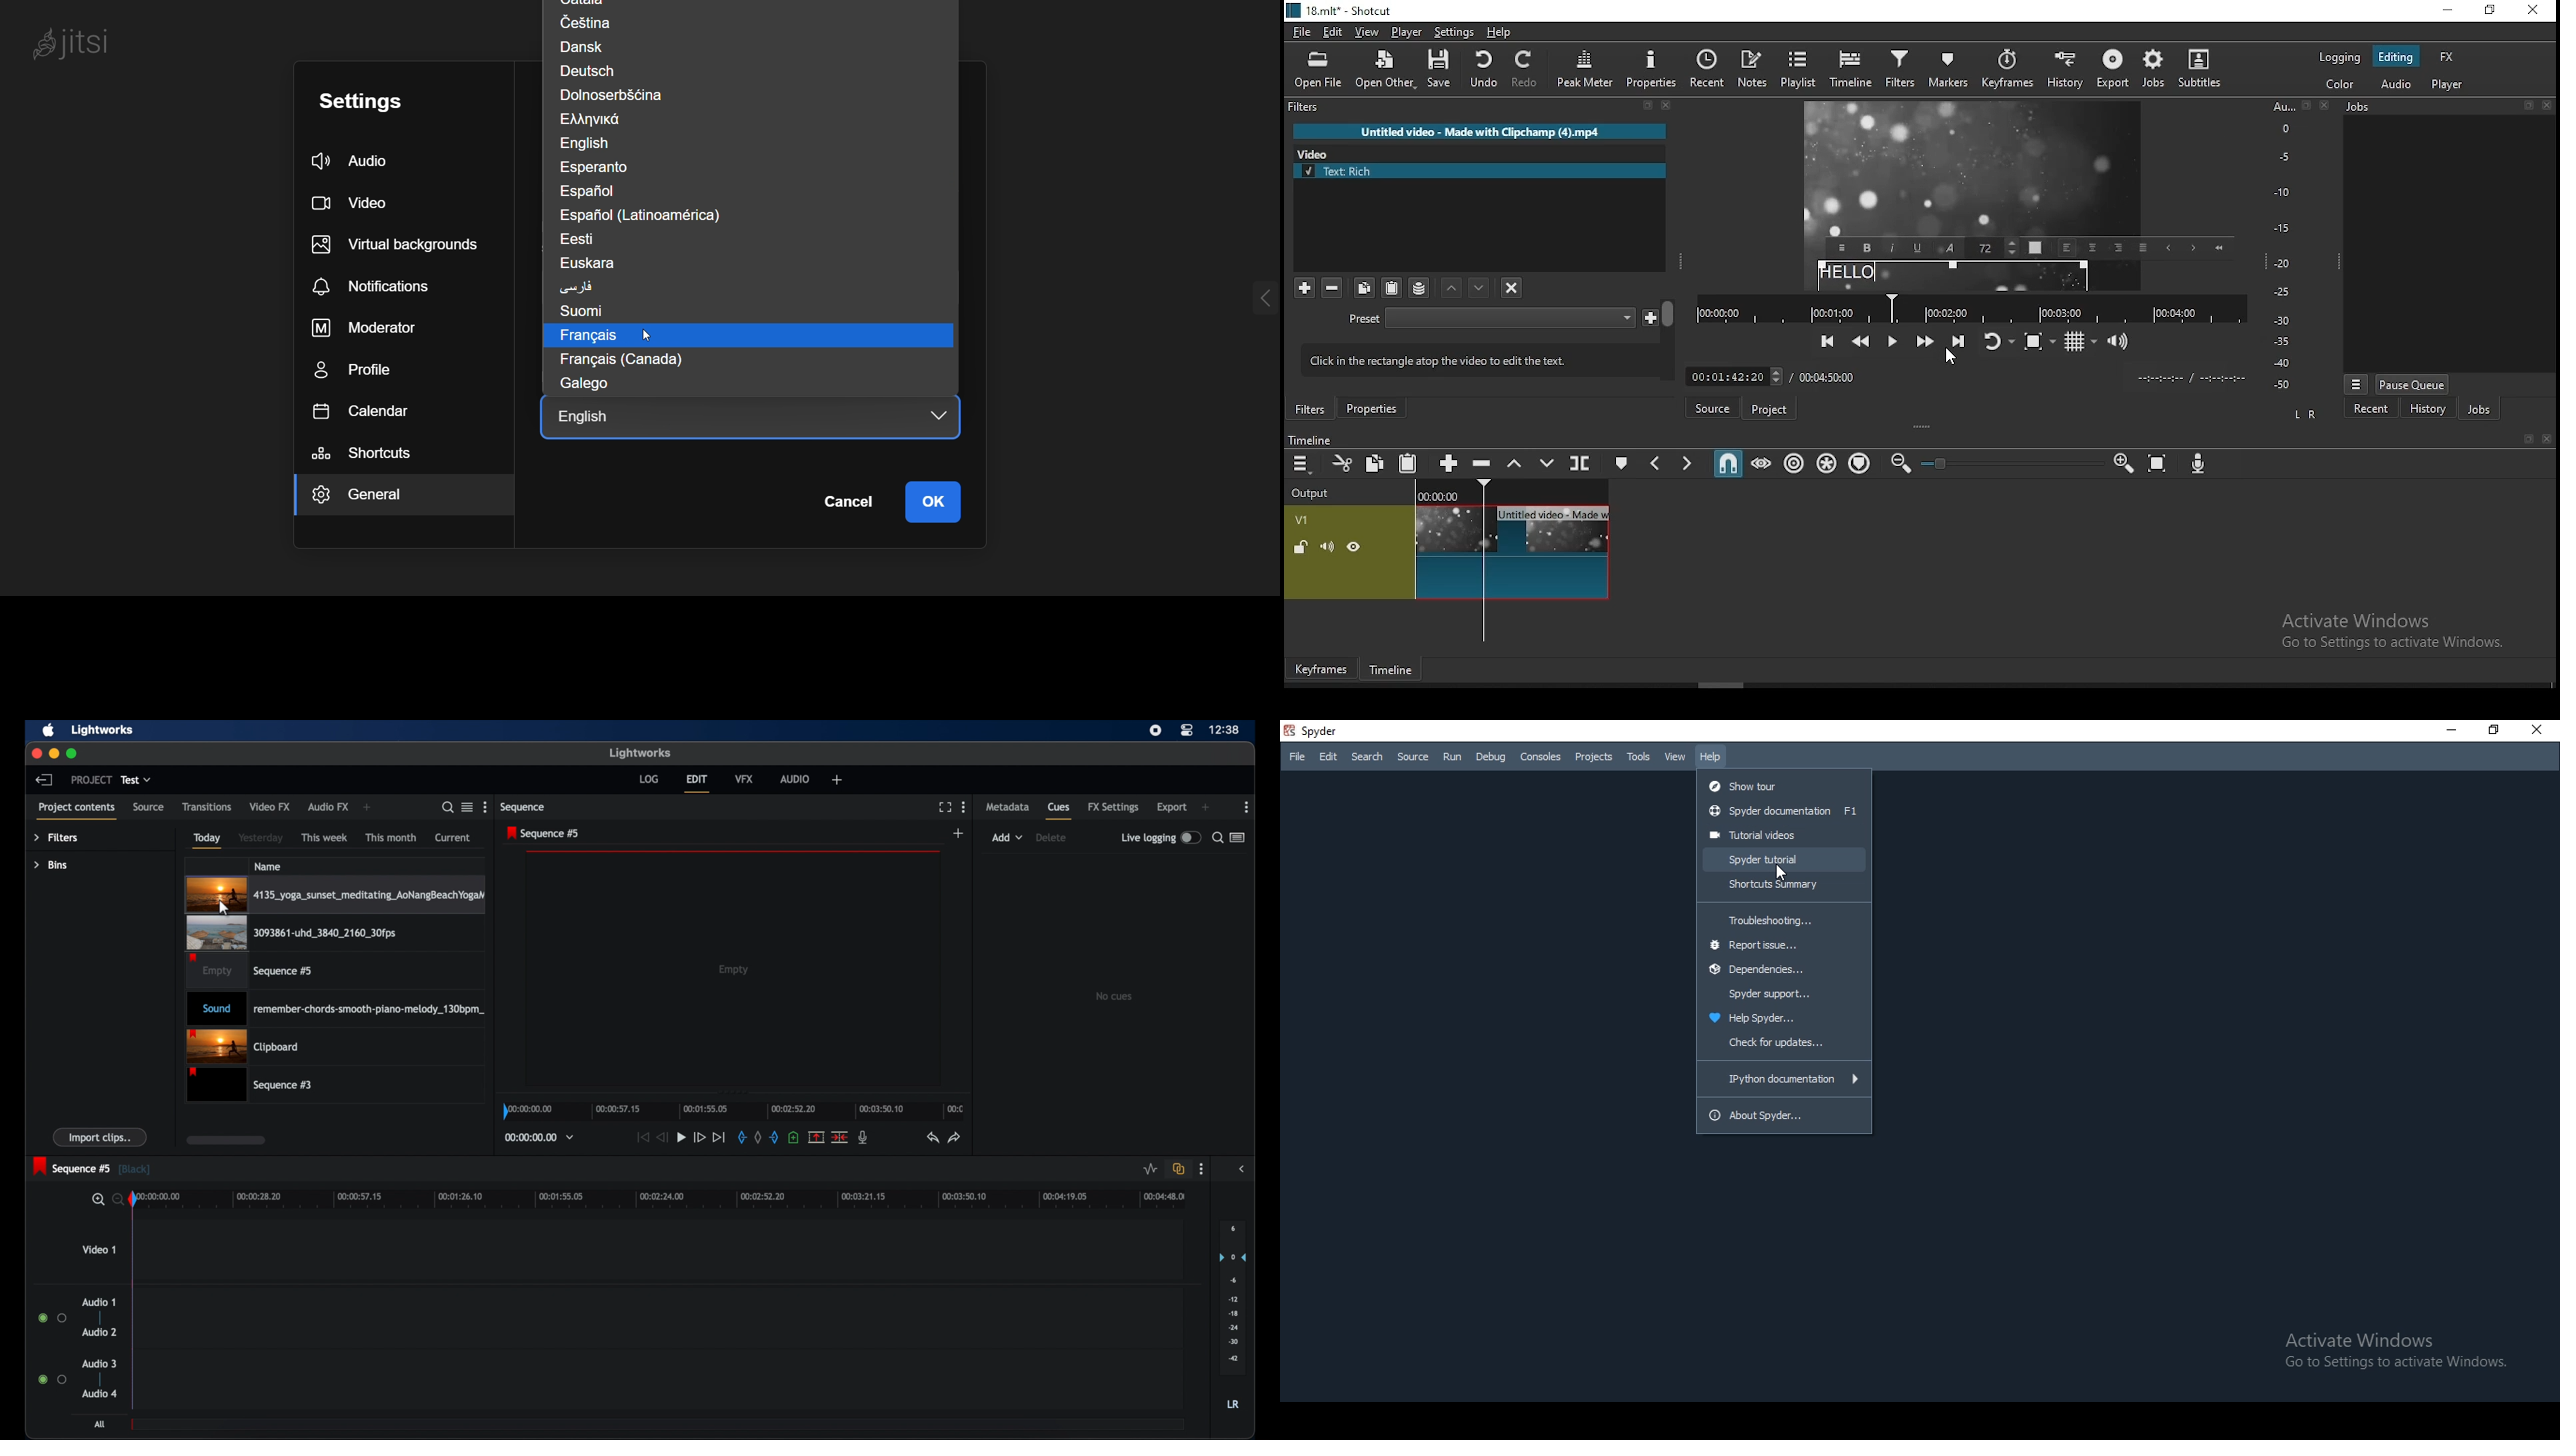 The image size is (2576, 1456). I want to click on metadata, so click(1008, 807).